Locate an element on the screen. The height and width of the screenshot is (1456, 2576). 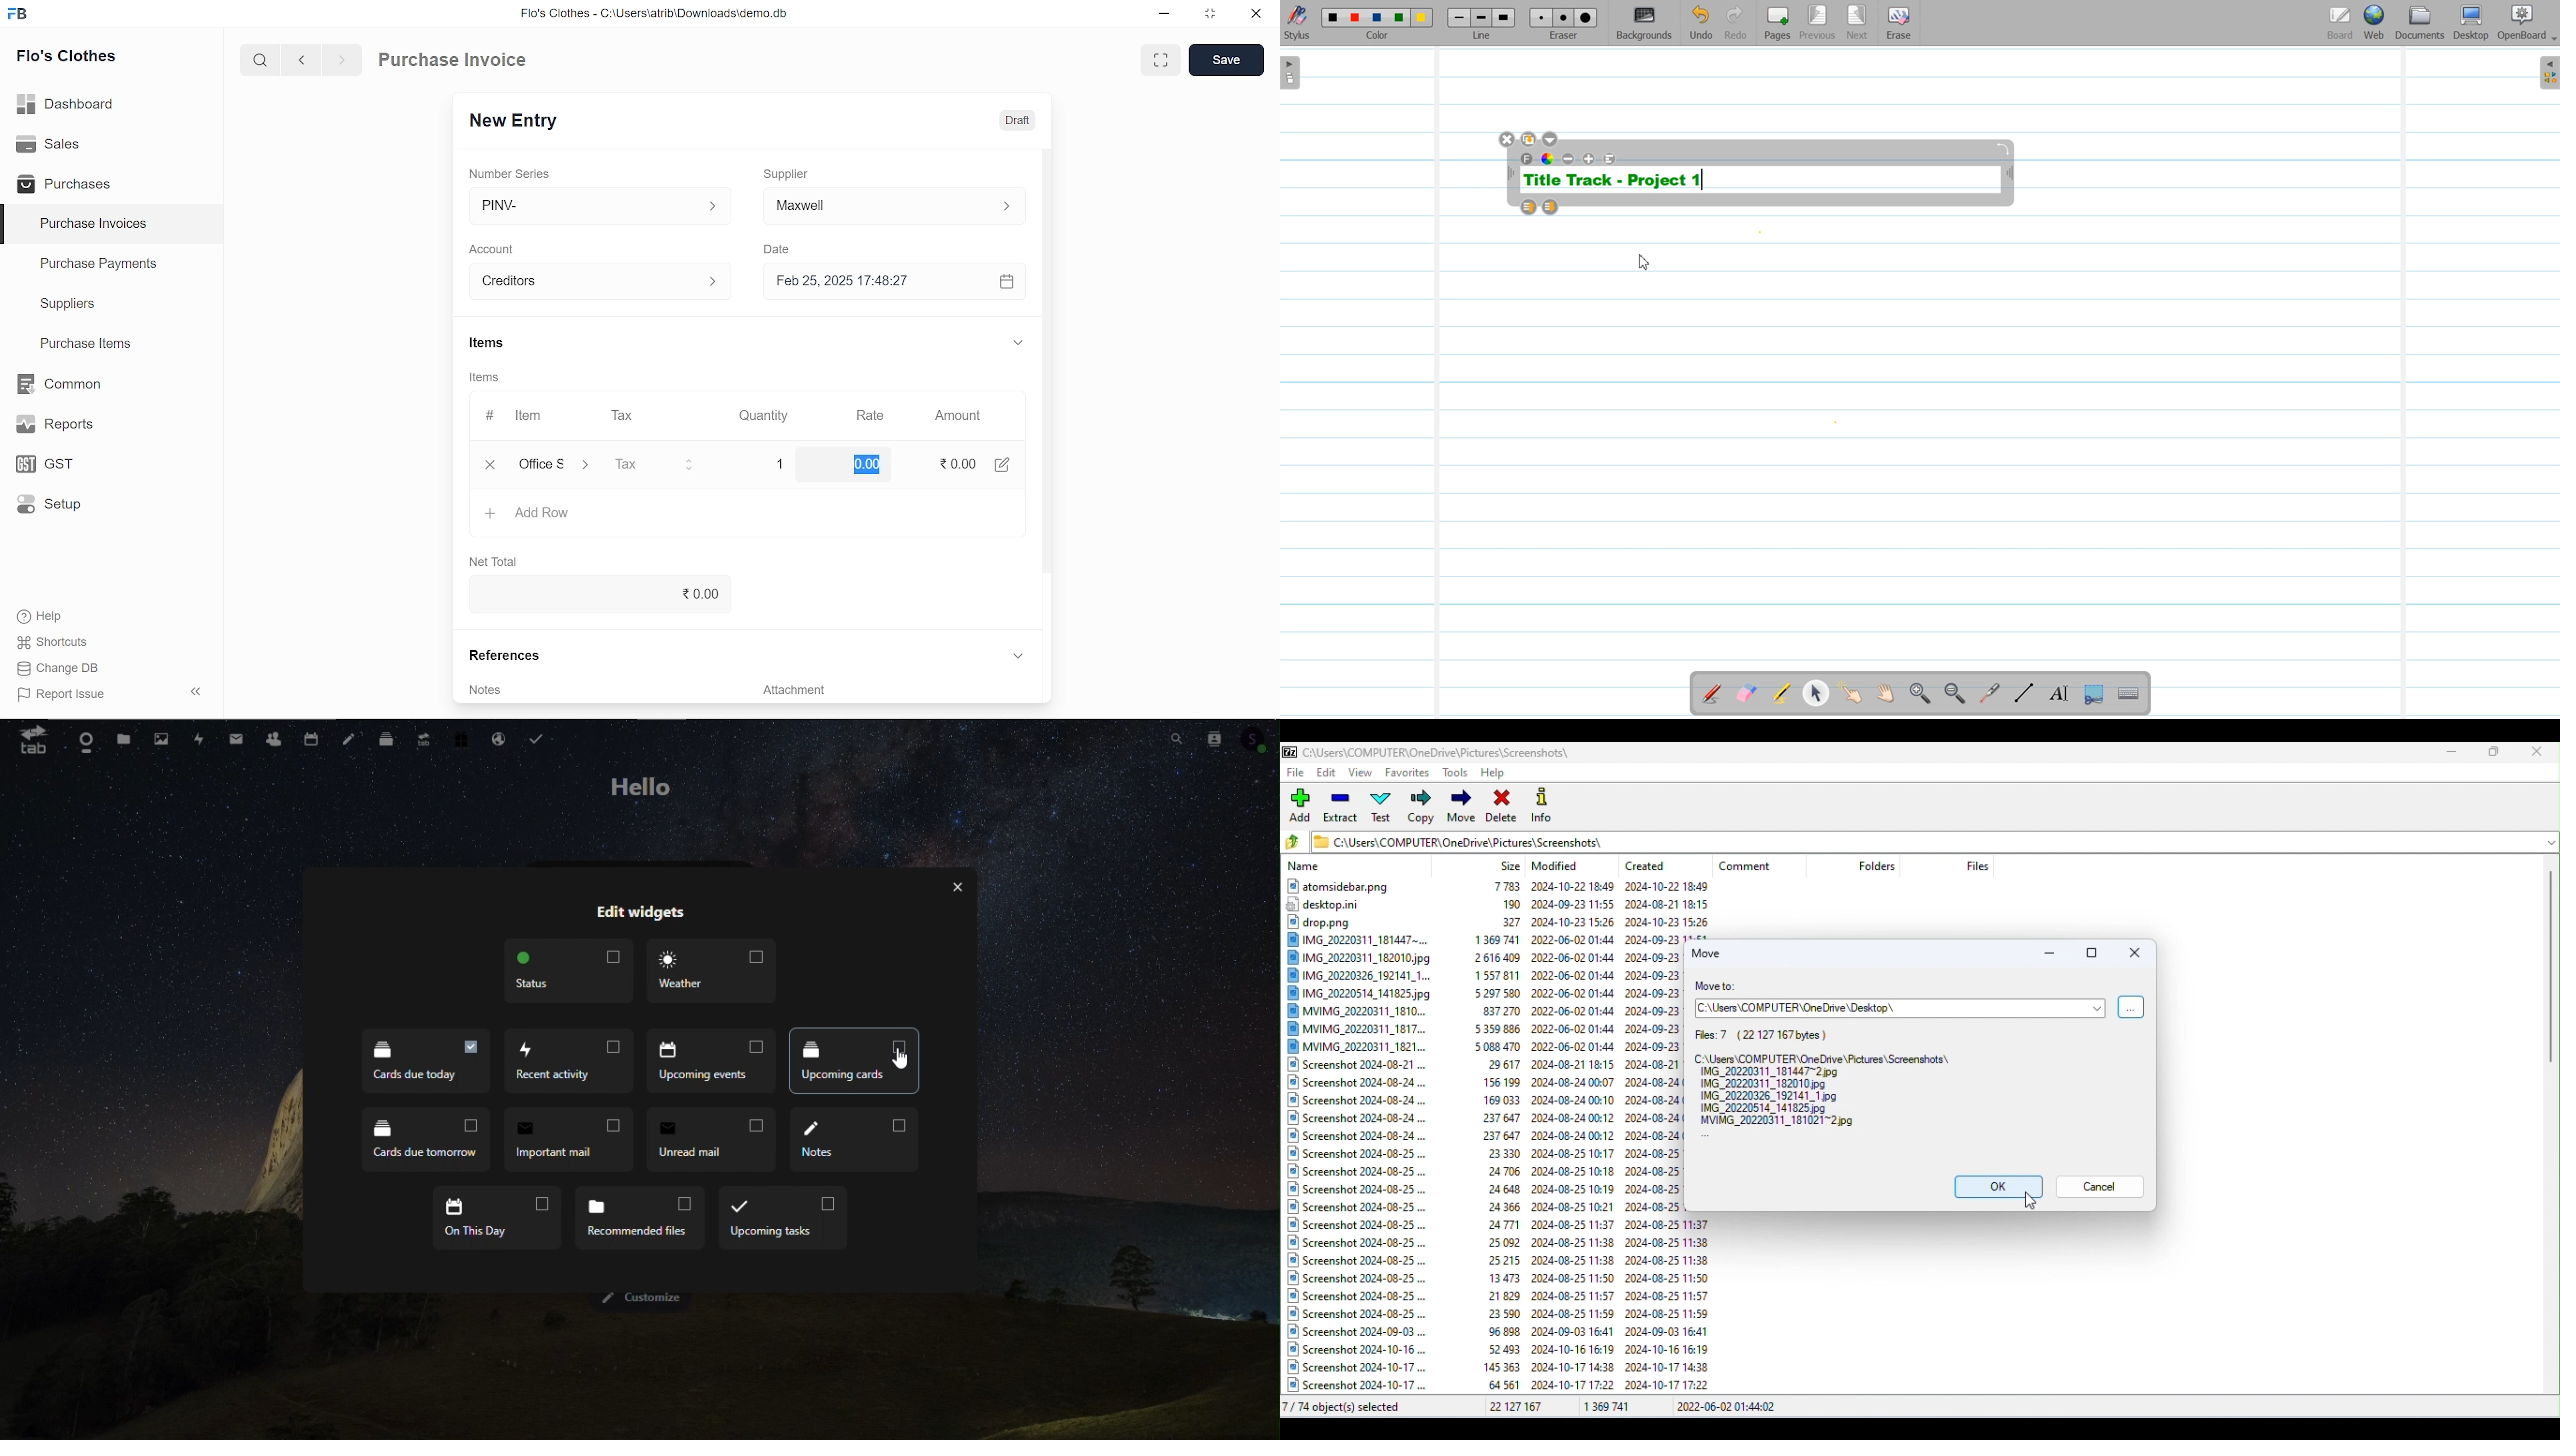
Files is located at coordinates (1829, 1079).